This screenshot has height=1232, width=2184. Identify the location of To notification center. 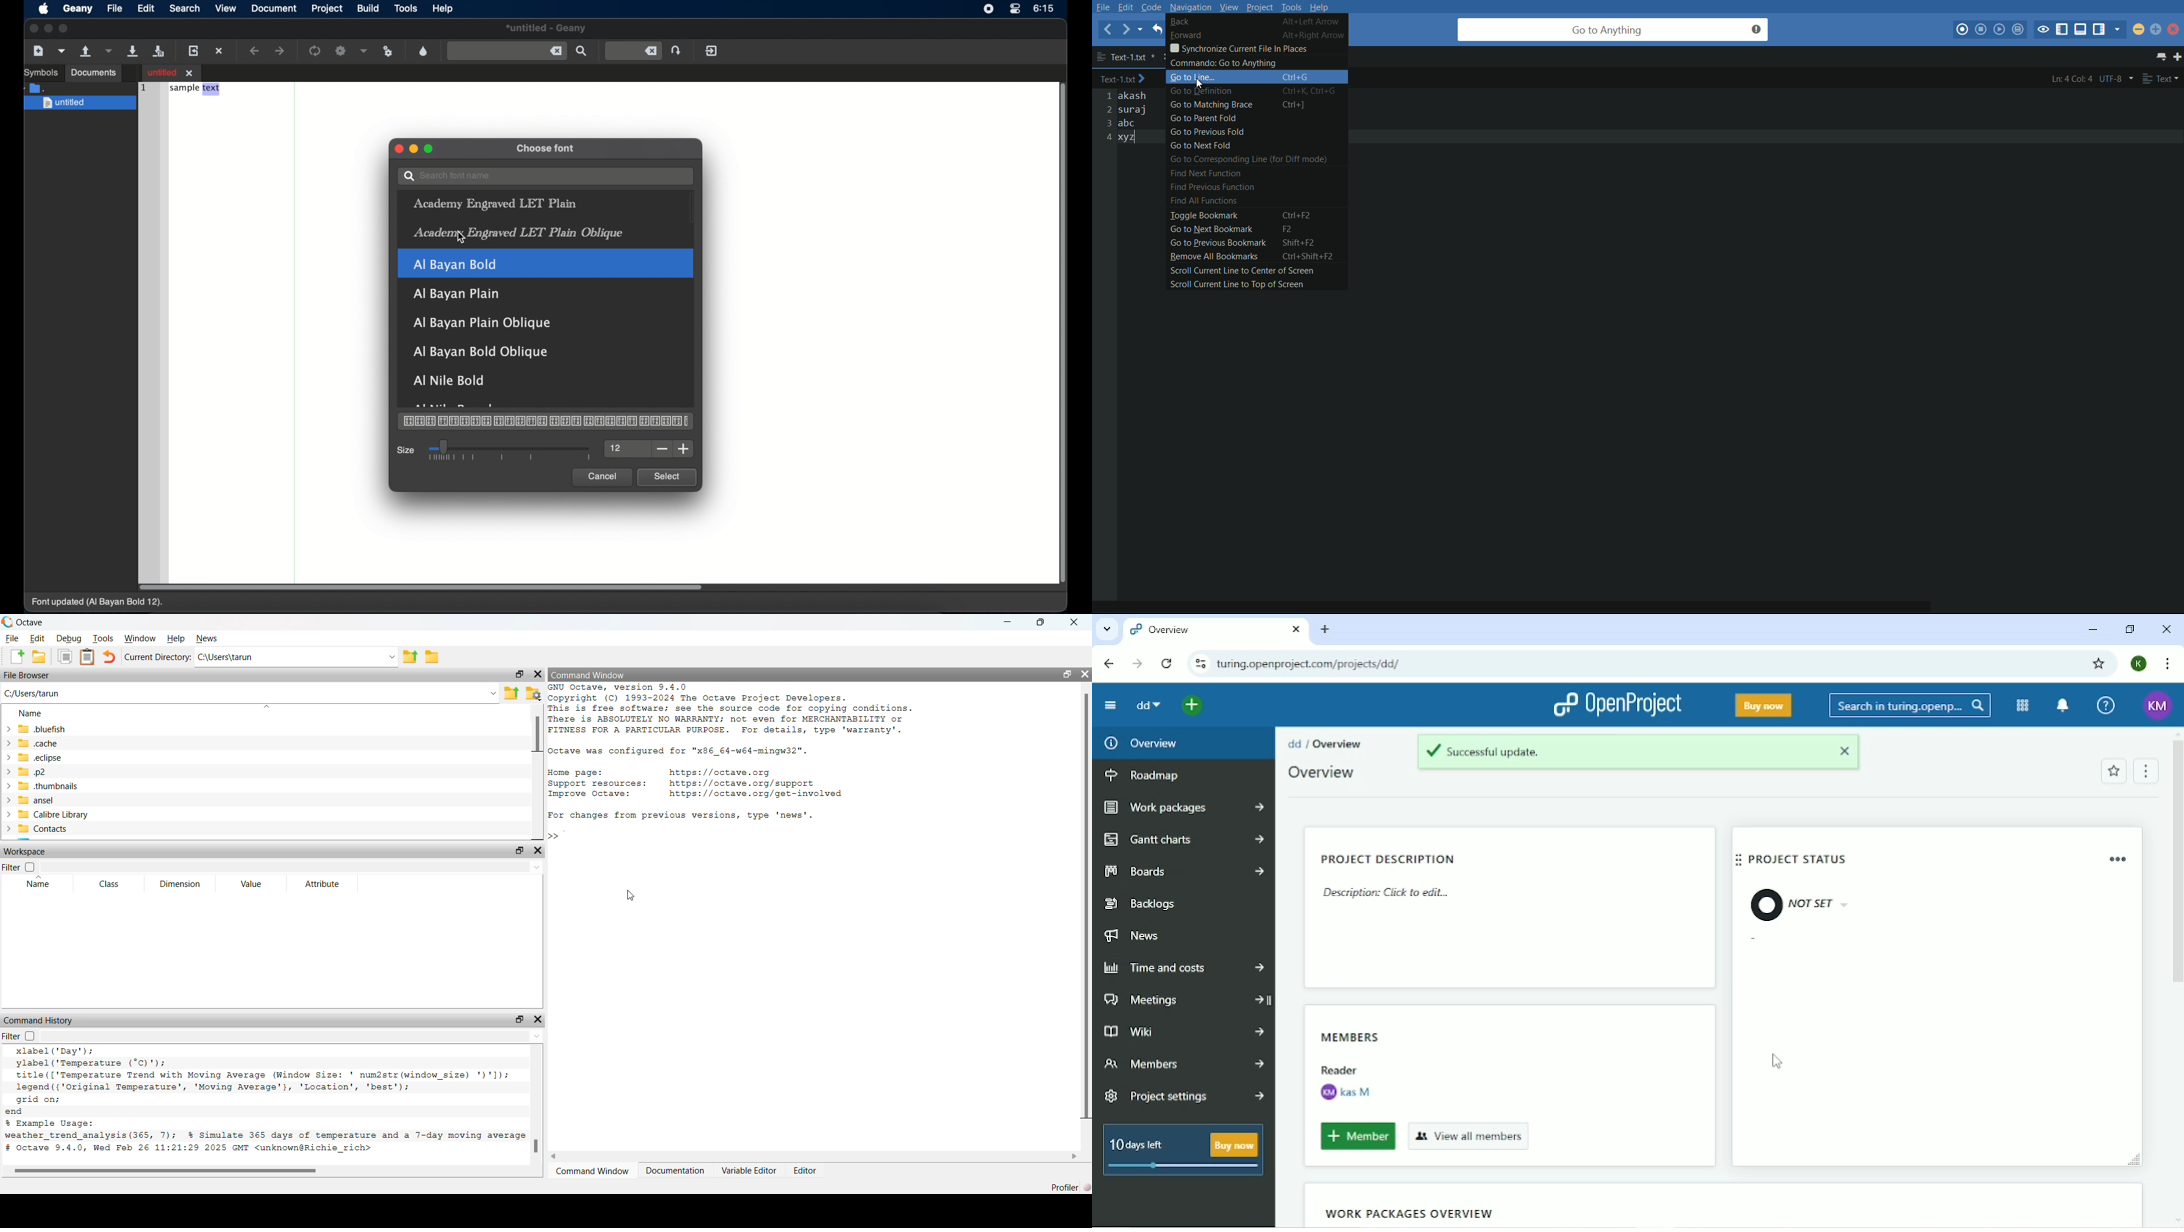
(2062, 706).